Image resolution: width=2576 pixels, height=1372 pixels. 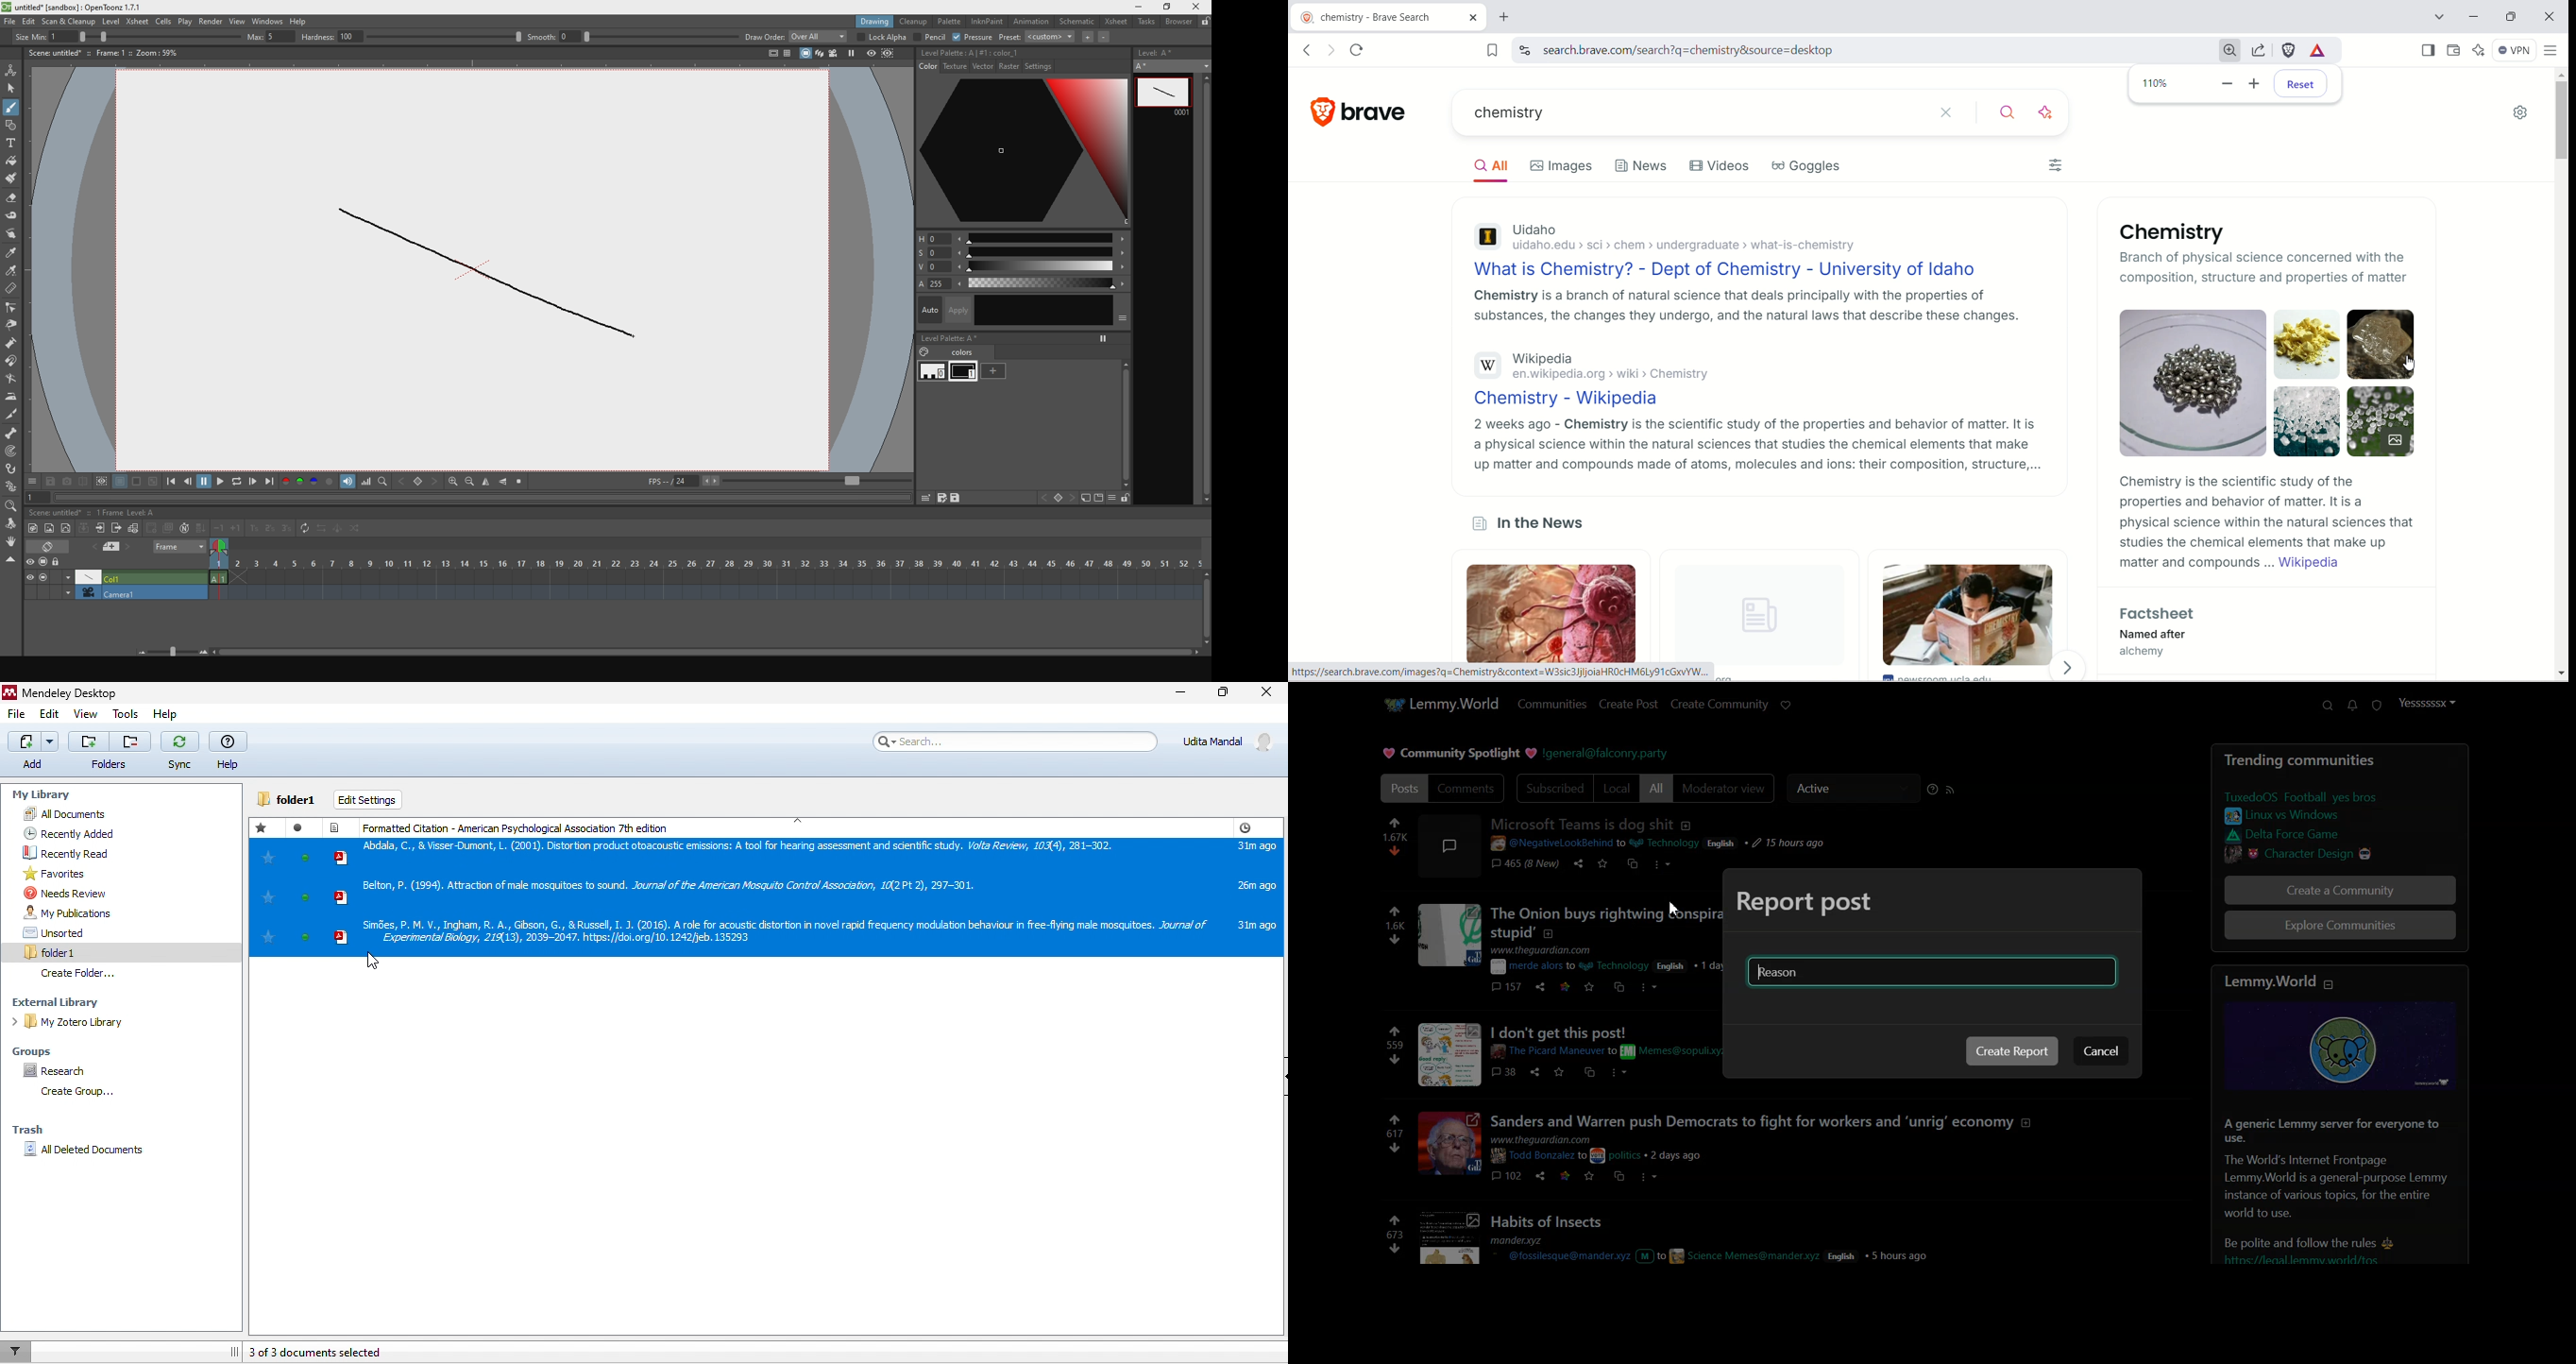 What do you see at coordinates (1580, 865) in the screenshot?
I see `share` at bounding box center [1580, 865].